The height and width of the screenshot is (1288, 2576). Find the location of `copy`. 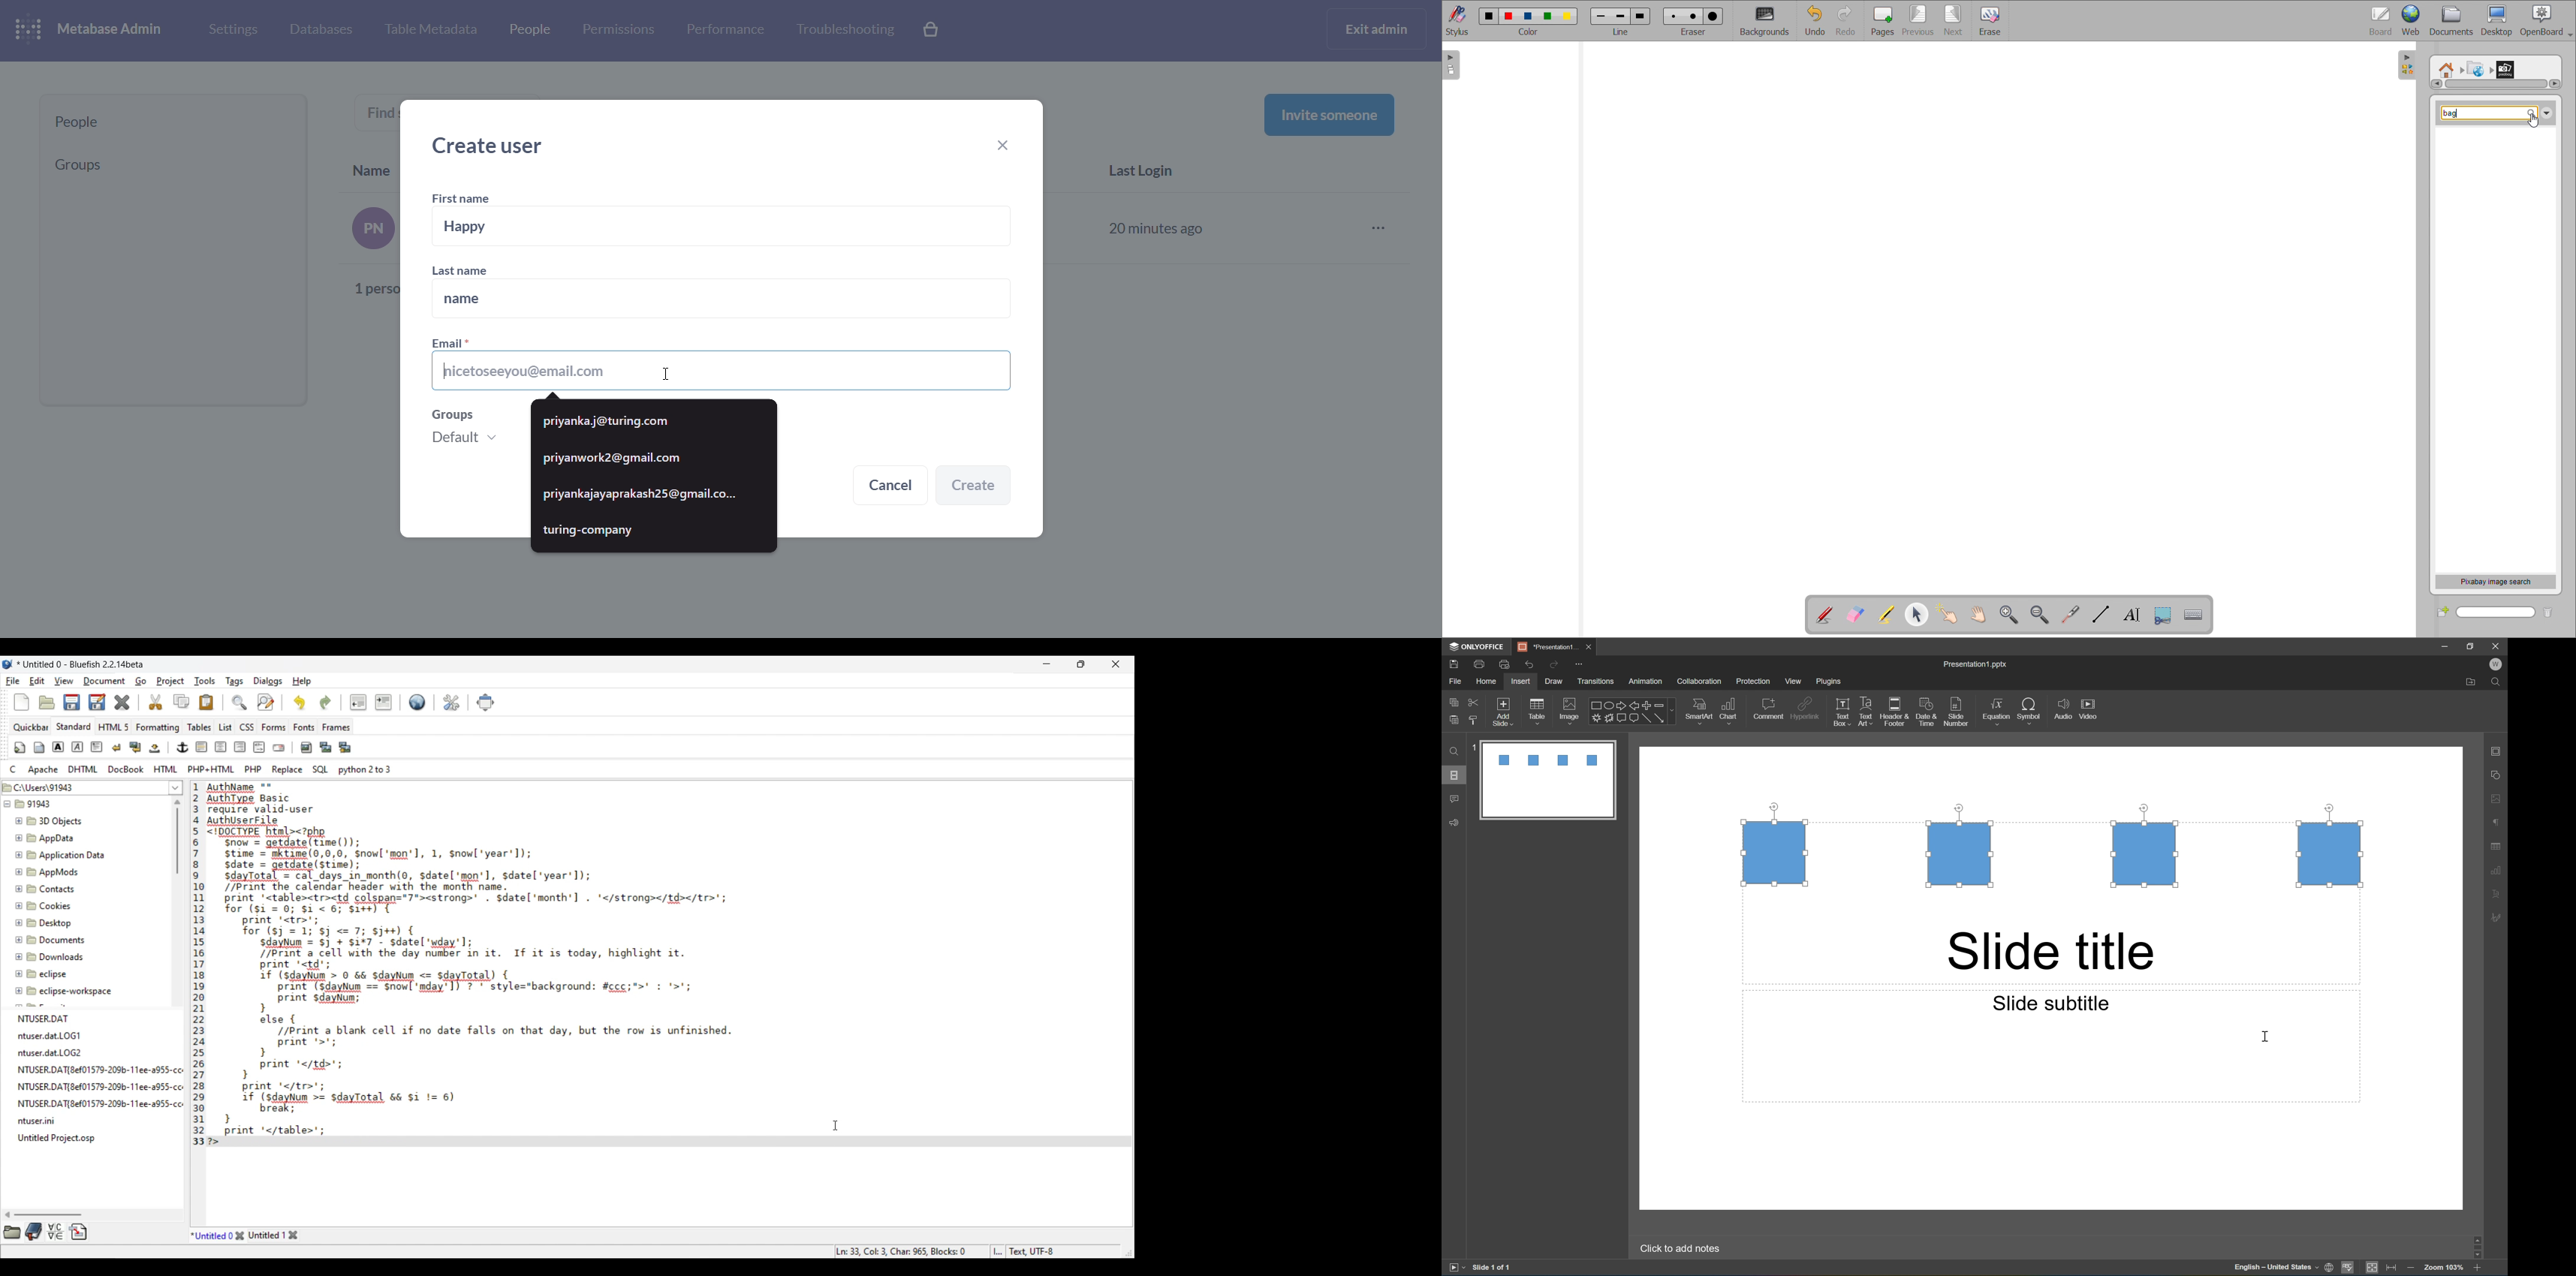

copy is located at coordinates (1453, 701).